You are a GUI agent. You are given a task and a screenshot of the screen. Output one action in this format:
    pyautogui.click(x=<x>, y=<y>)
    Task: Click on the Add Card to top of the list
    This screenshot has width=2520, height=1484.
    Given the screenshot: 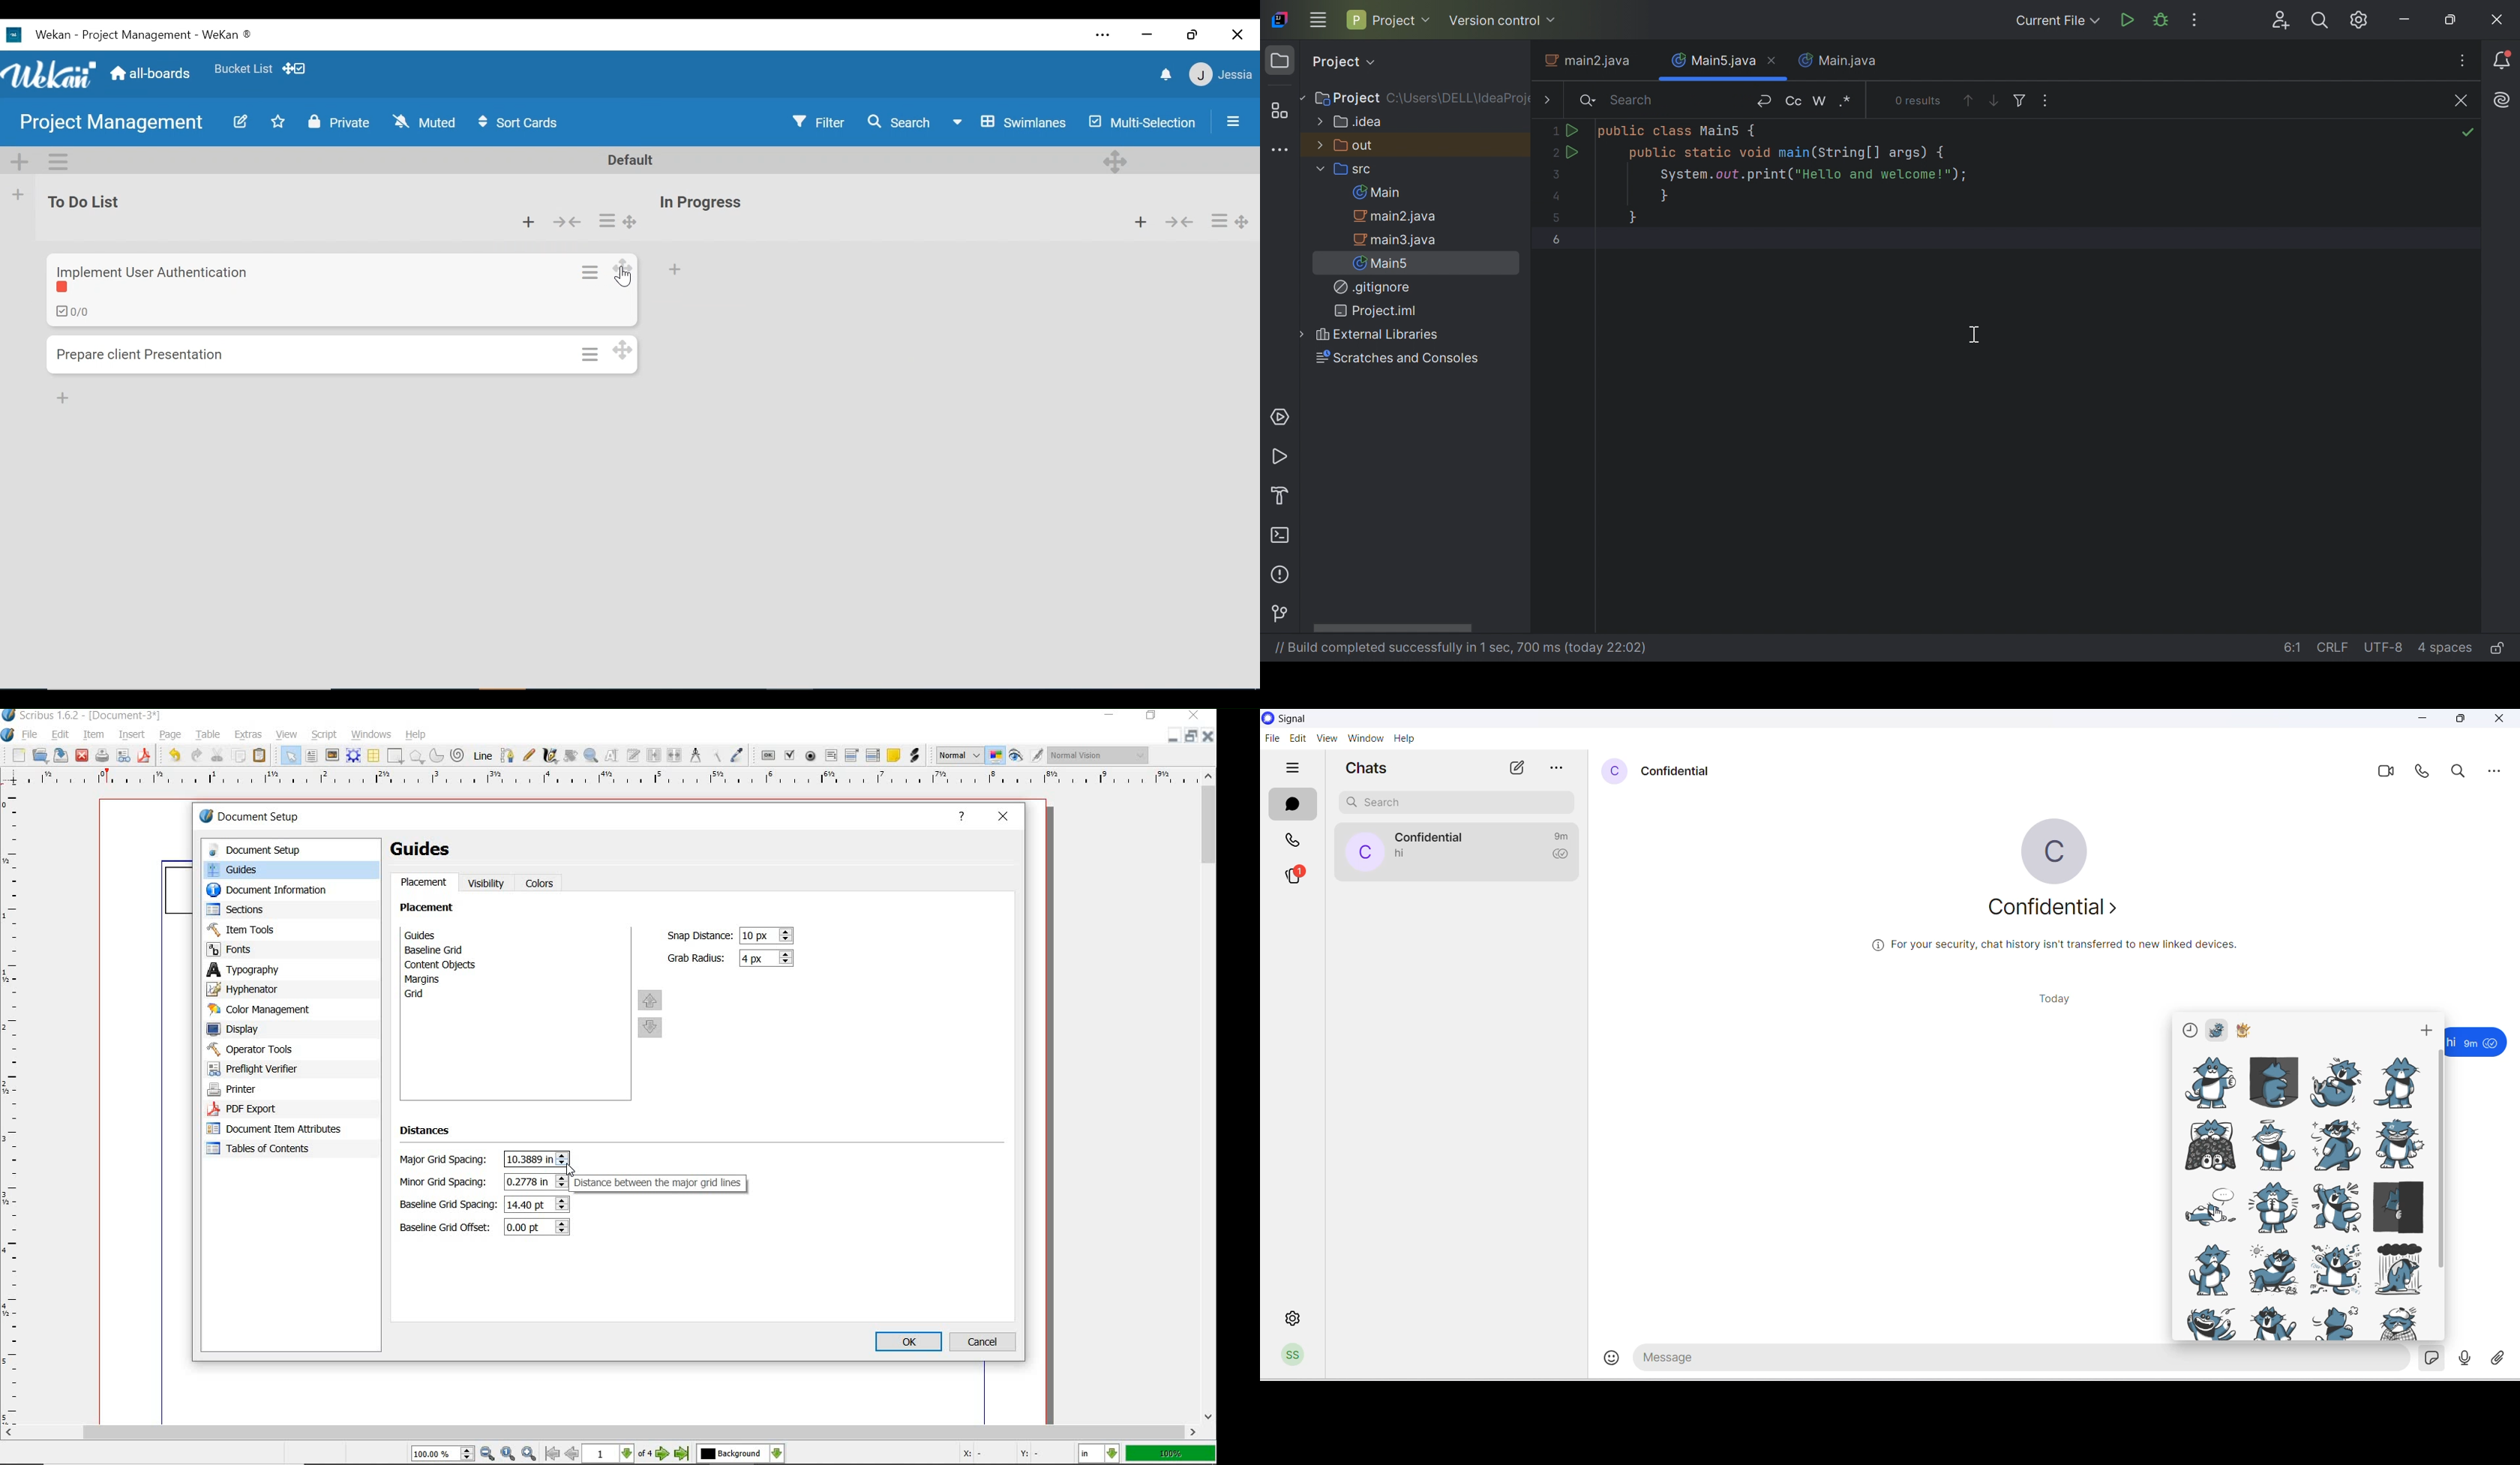 What is the action you would take?
    pyautogui.click(x=676, y=268)
    